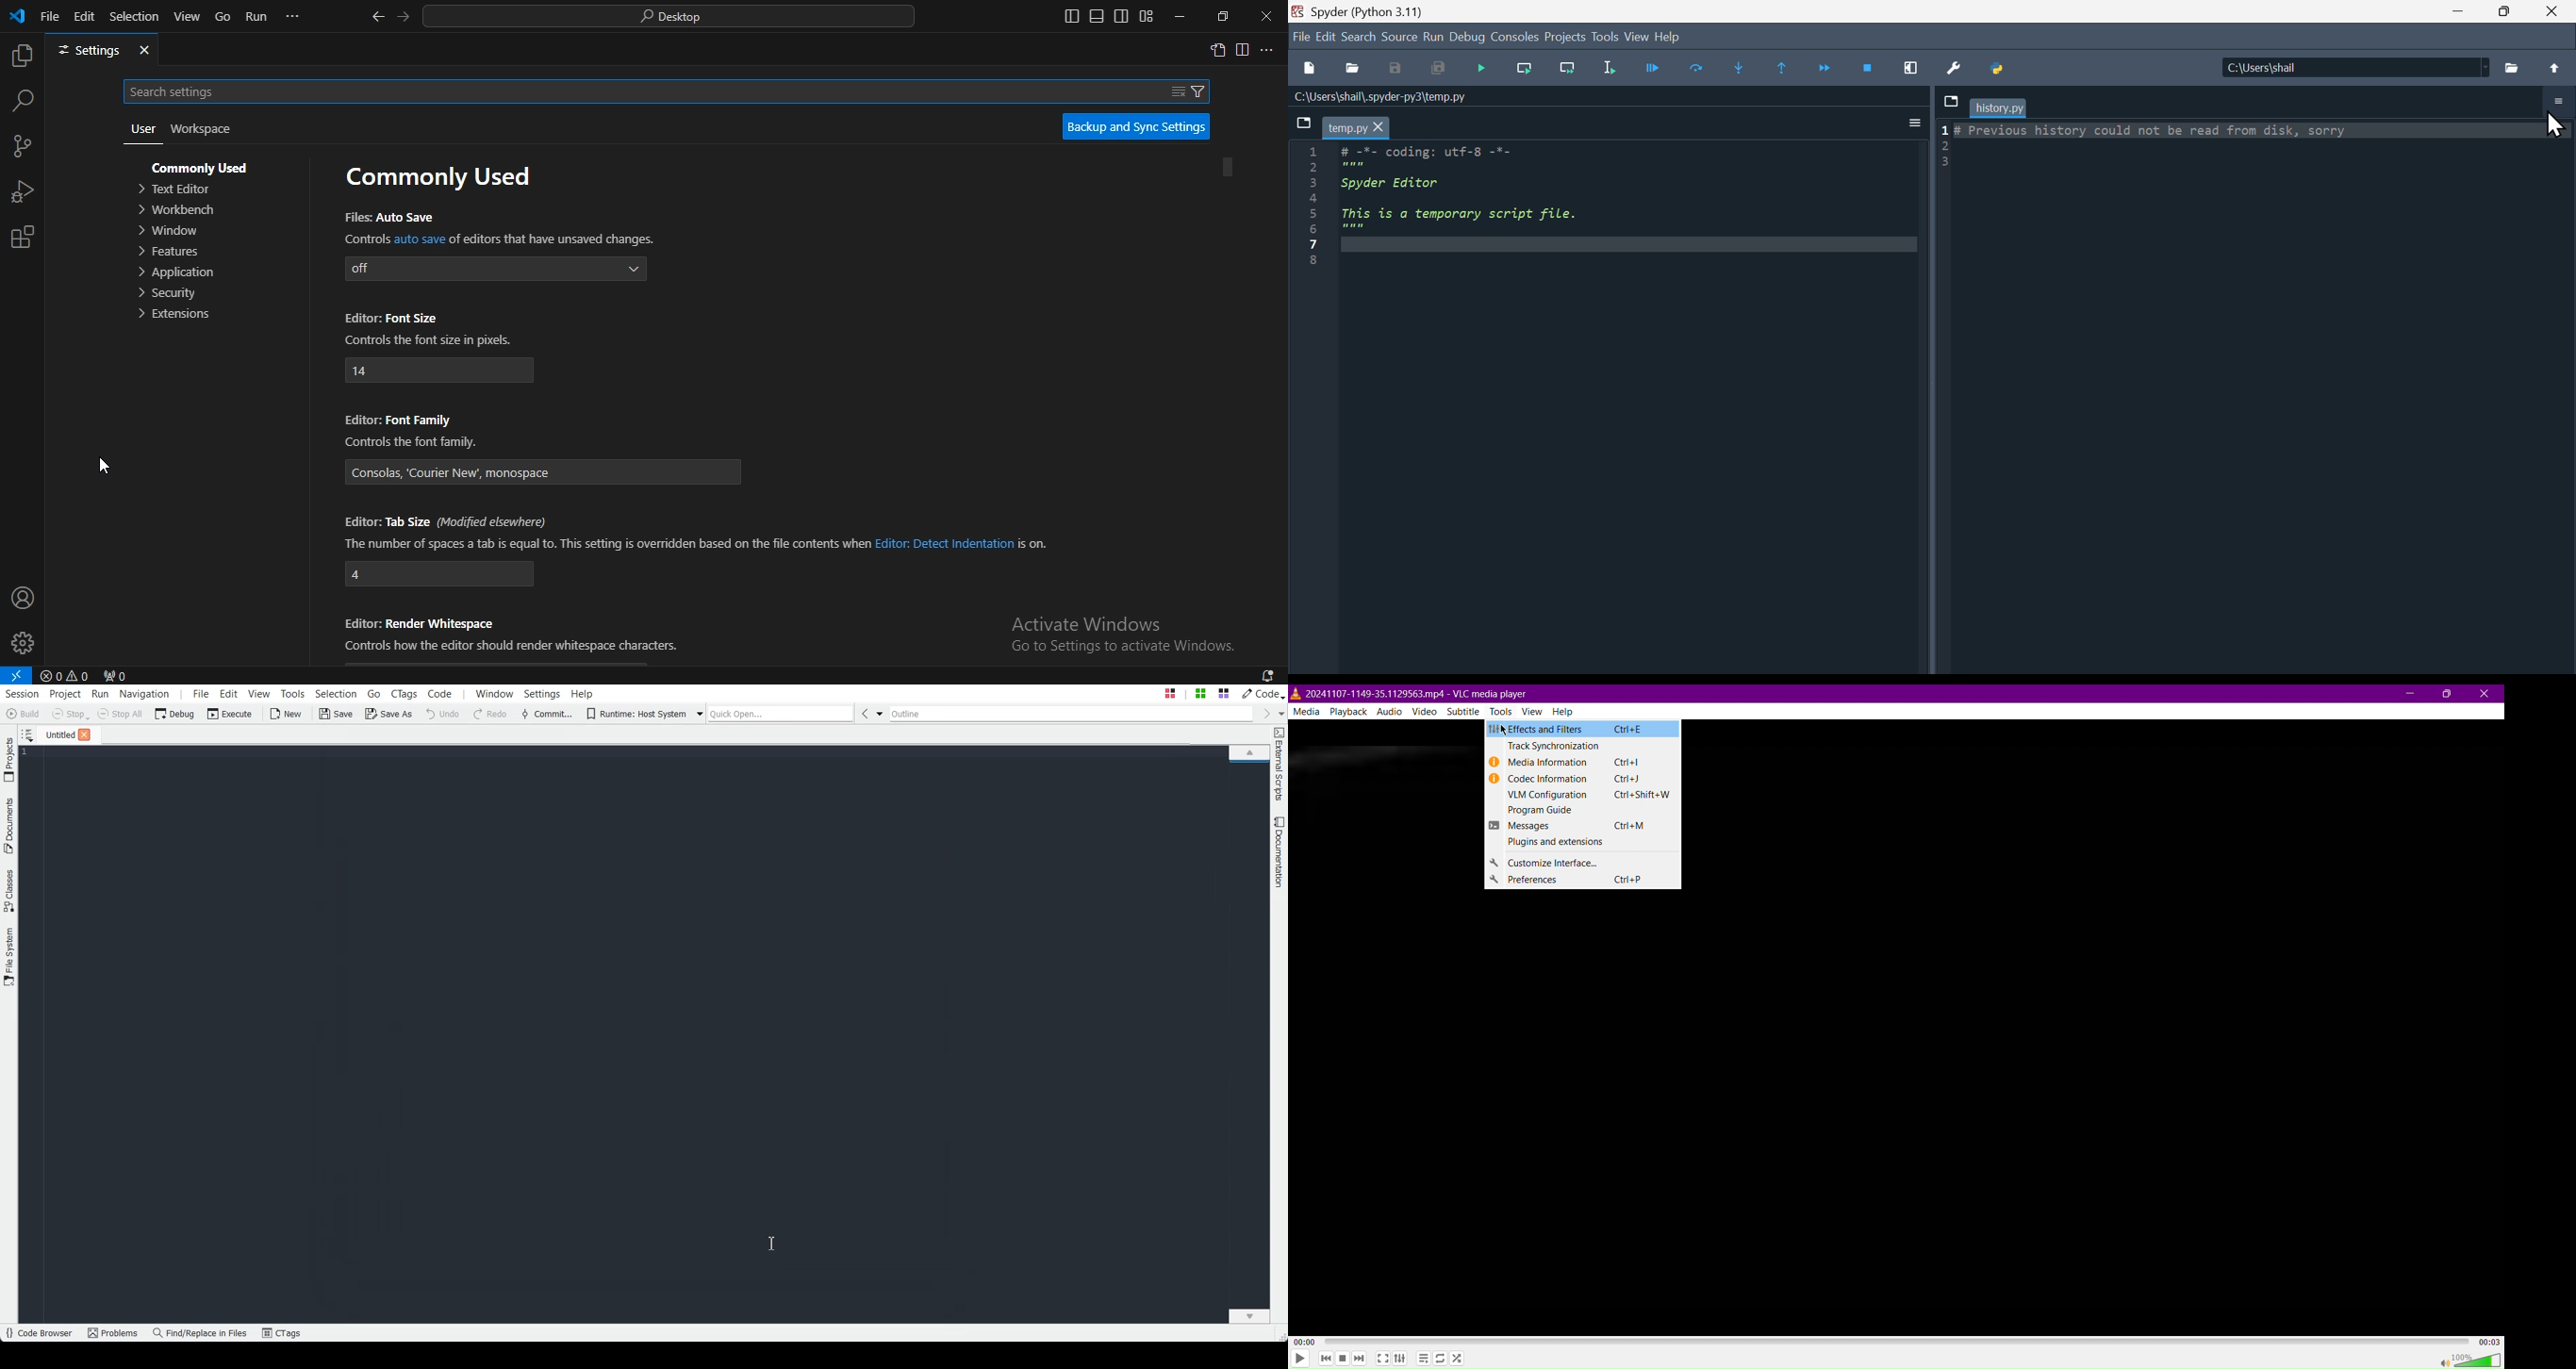  Describe the element at coordinates (294, 20) in the screenshot. I see `...` at that location.